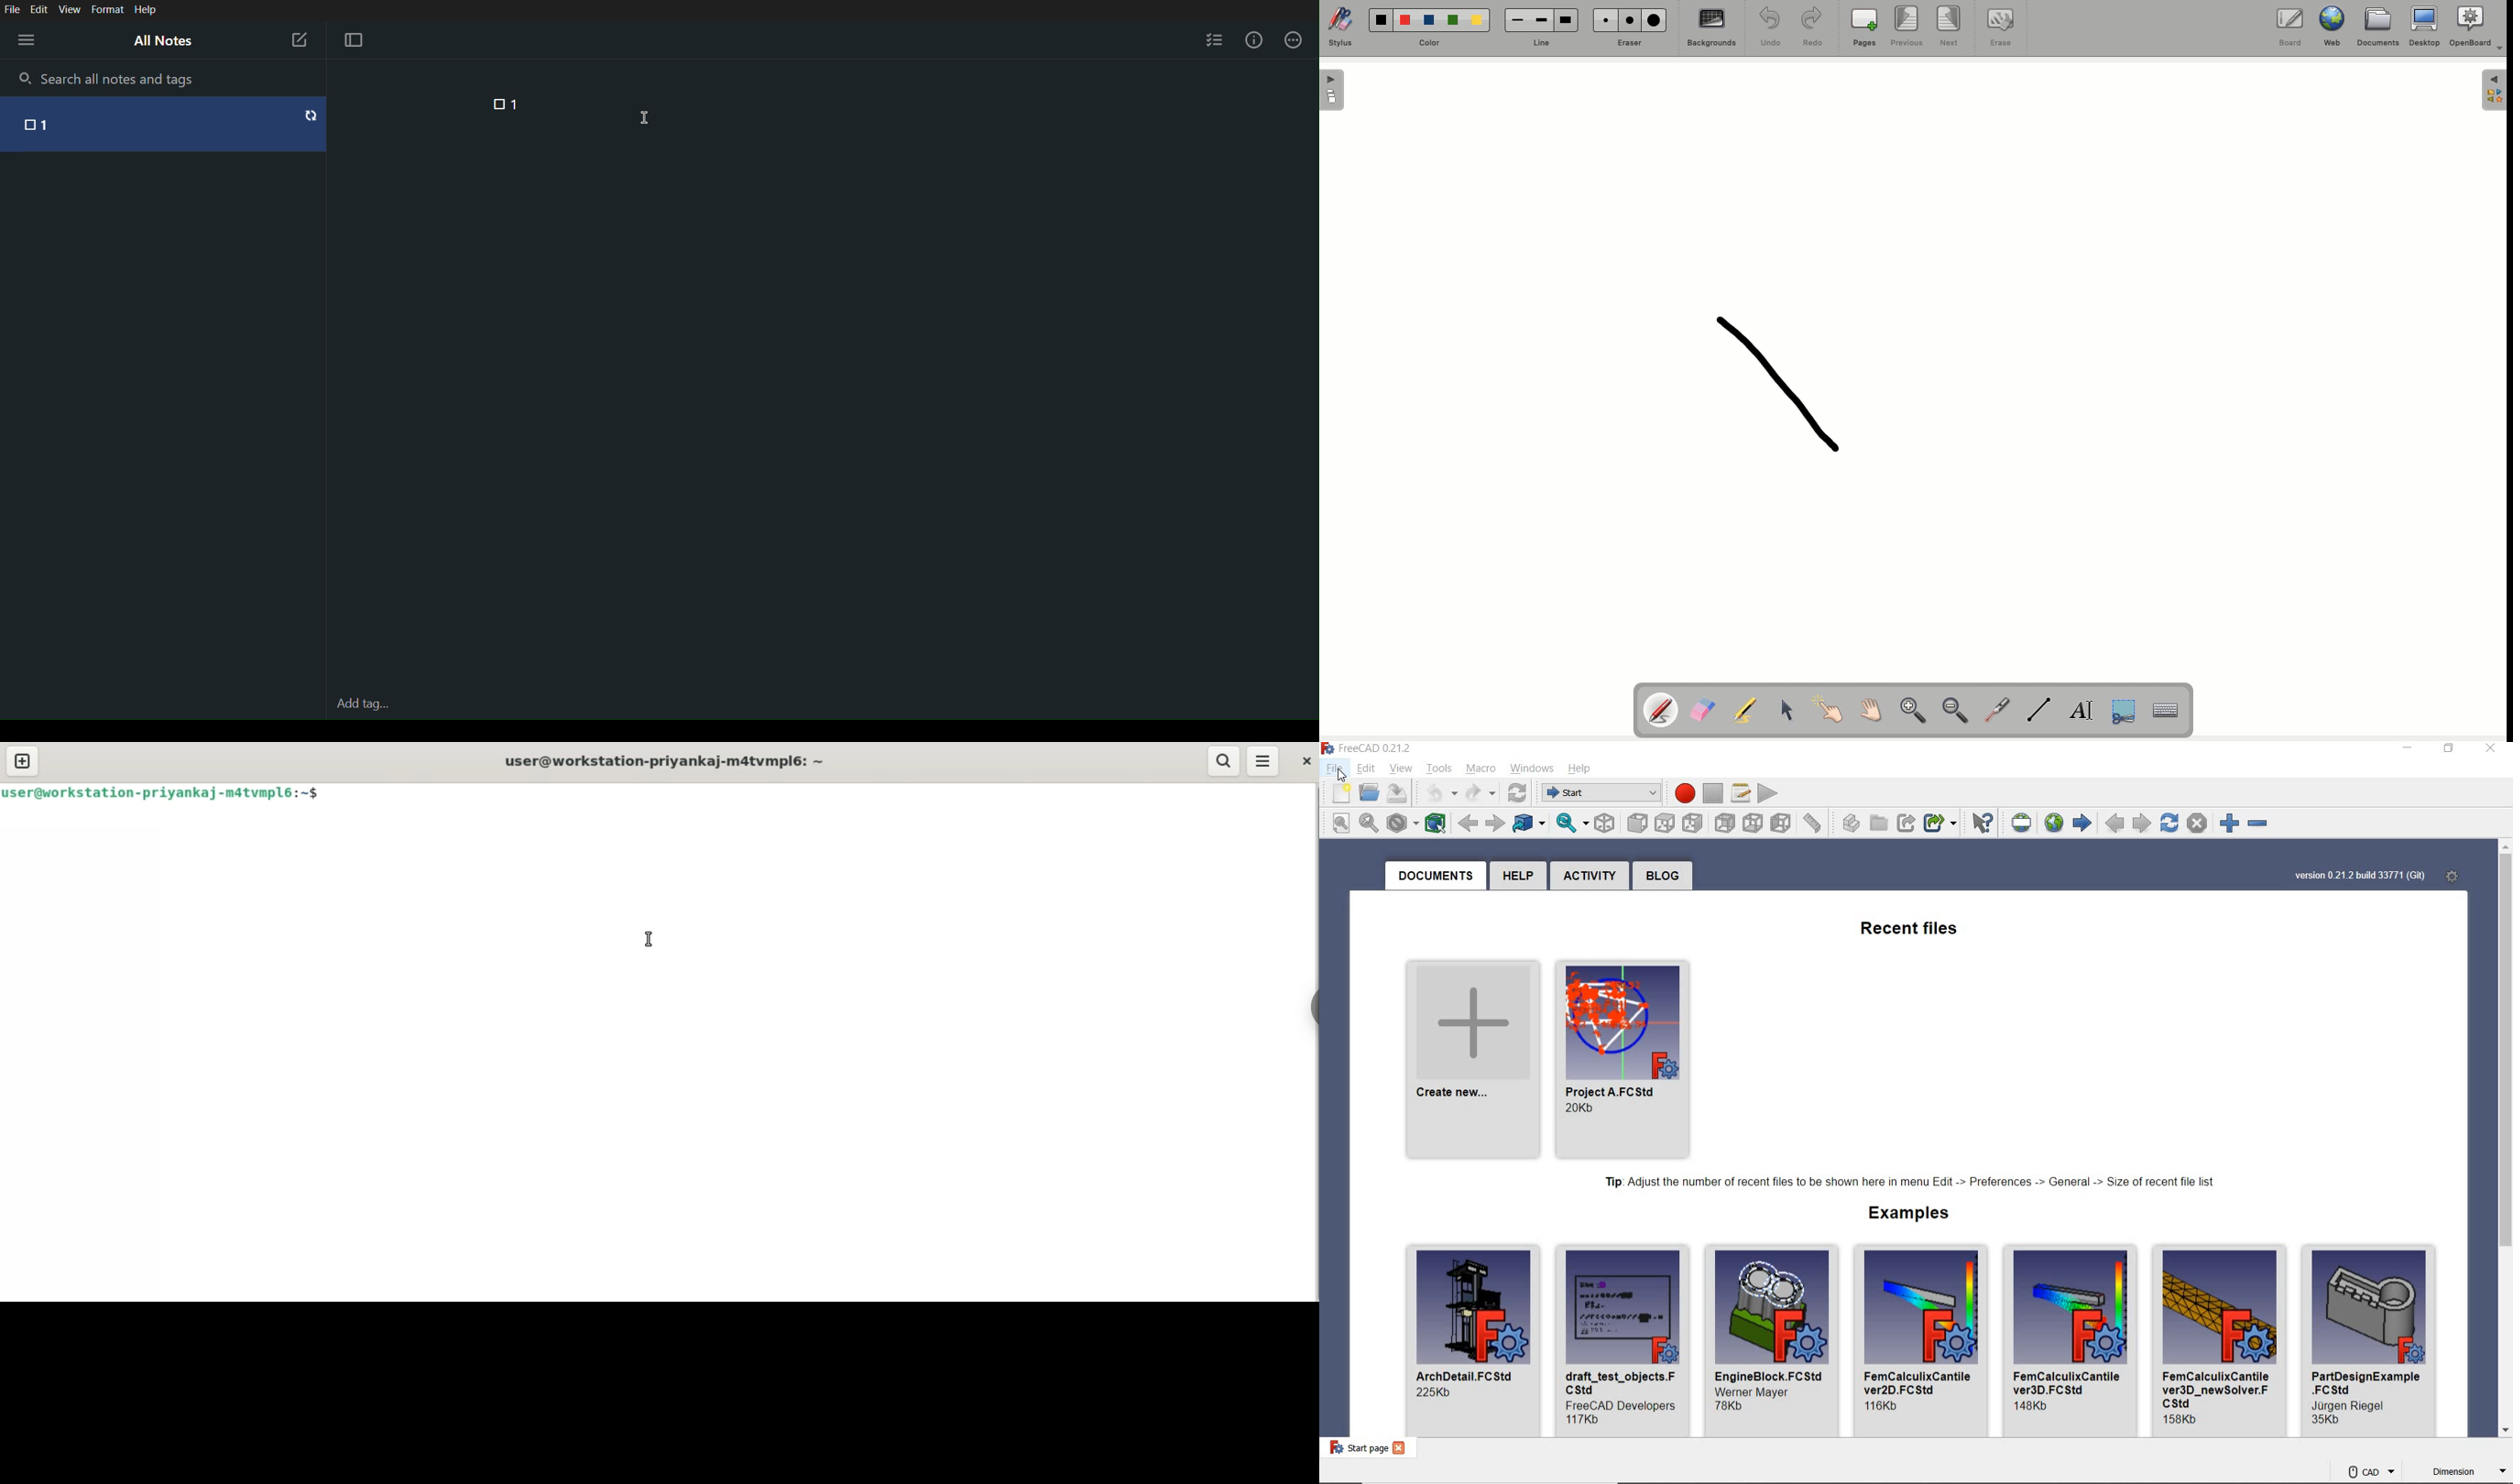 This screenshot has width=2520, height=1484. Describe the element at coordinates (1343, 776) in the screenshot. I see `cursor` at that location.